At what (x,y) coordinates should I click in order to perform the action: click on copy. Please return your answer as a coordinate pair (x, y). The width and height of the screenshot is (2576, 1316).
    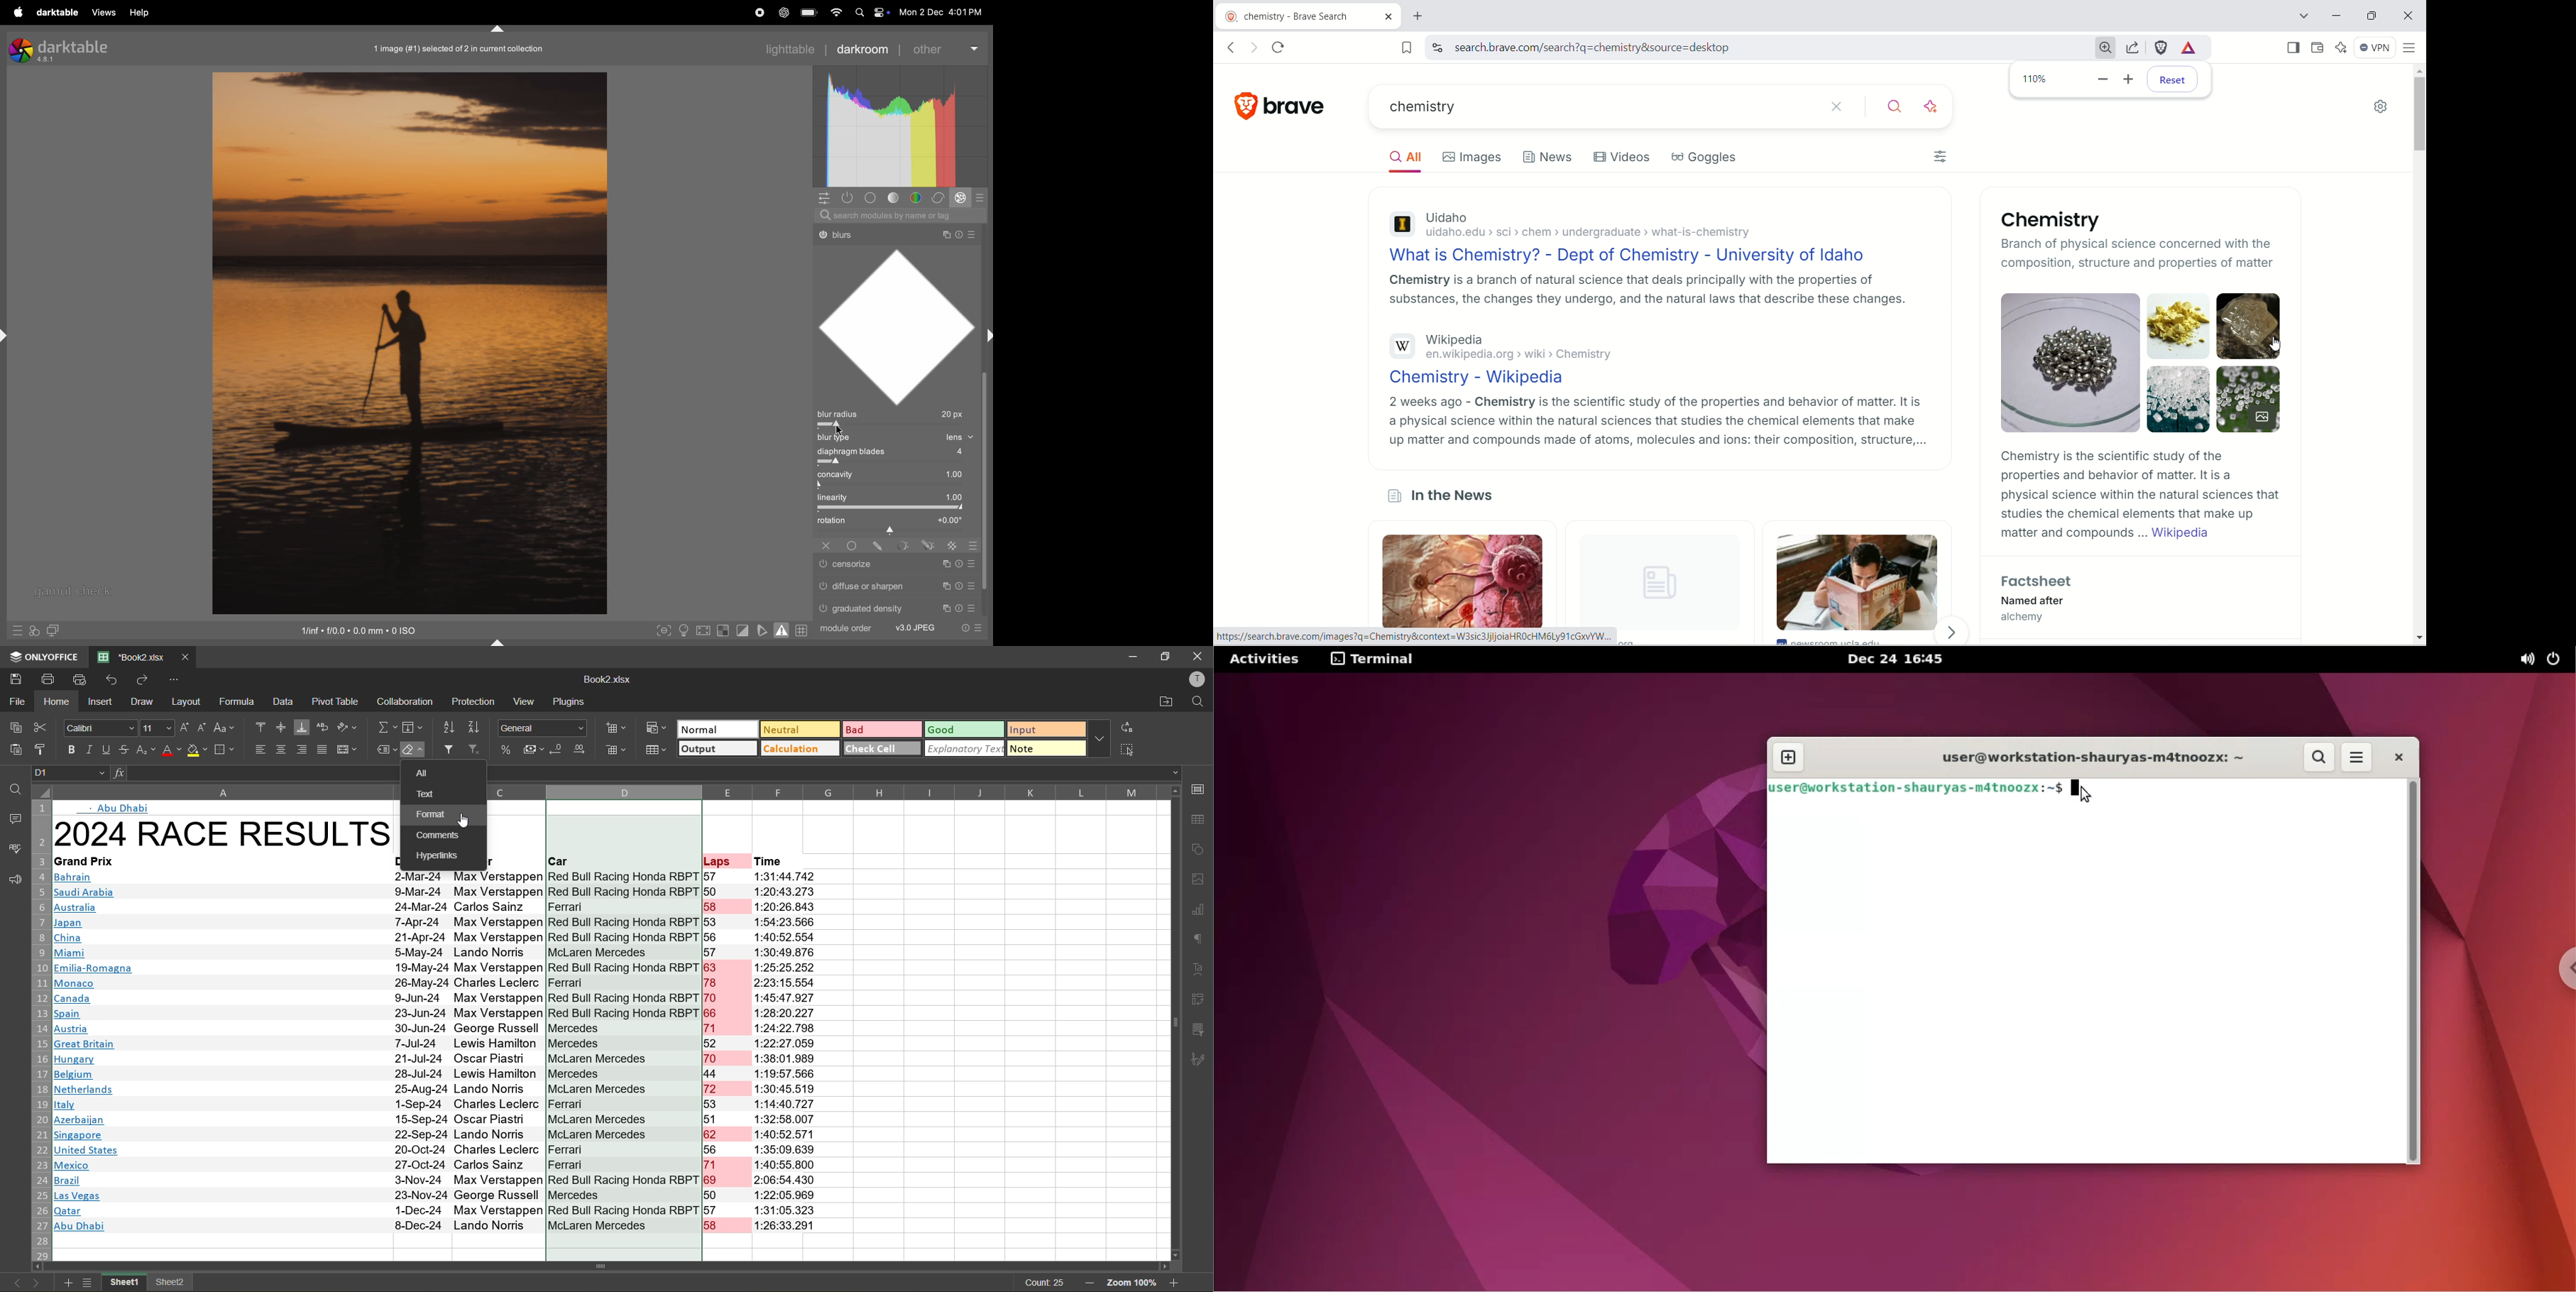
    Looking at the image, I should click on (13, 728).